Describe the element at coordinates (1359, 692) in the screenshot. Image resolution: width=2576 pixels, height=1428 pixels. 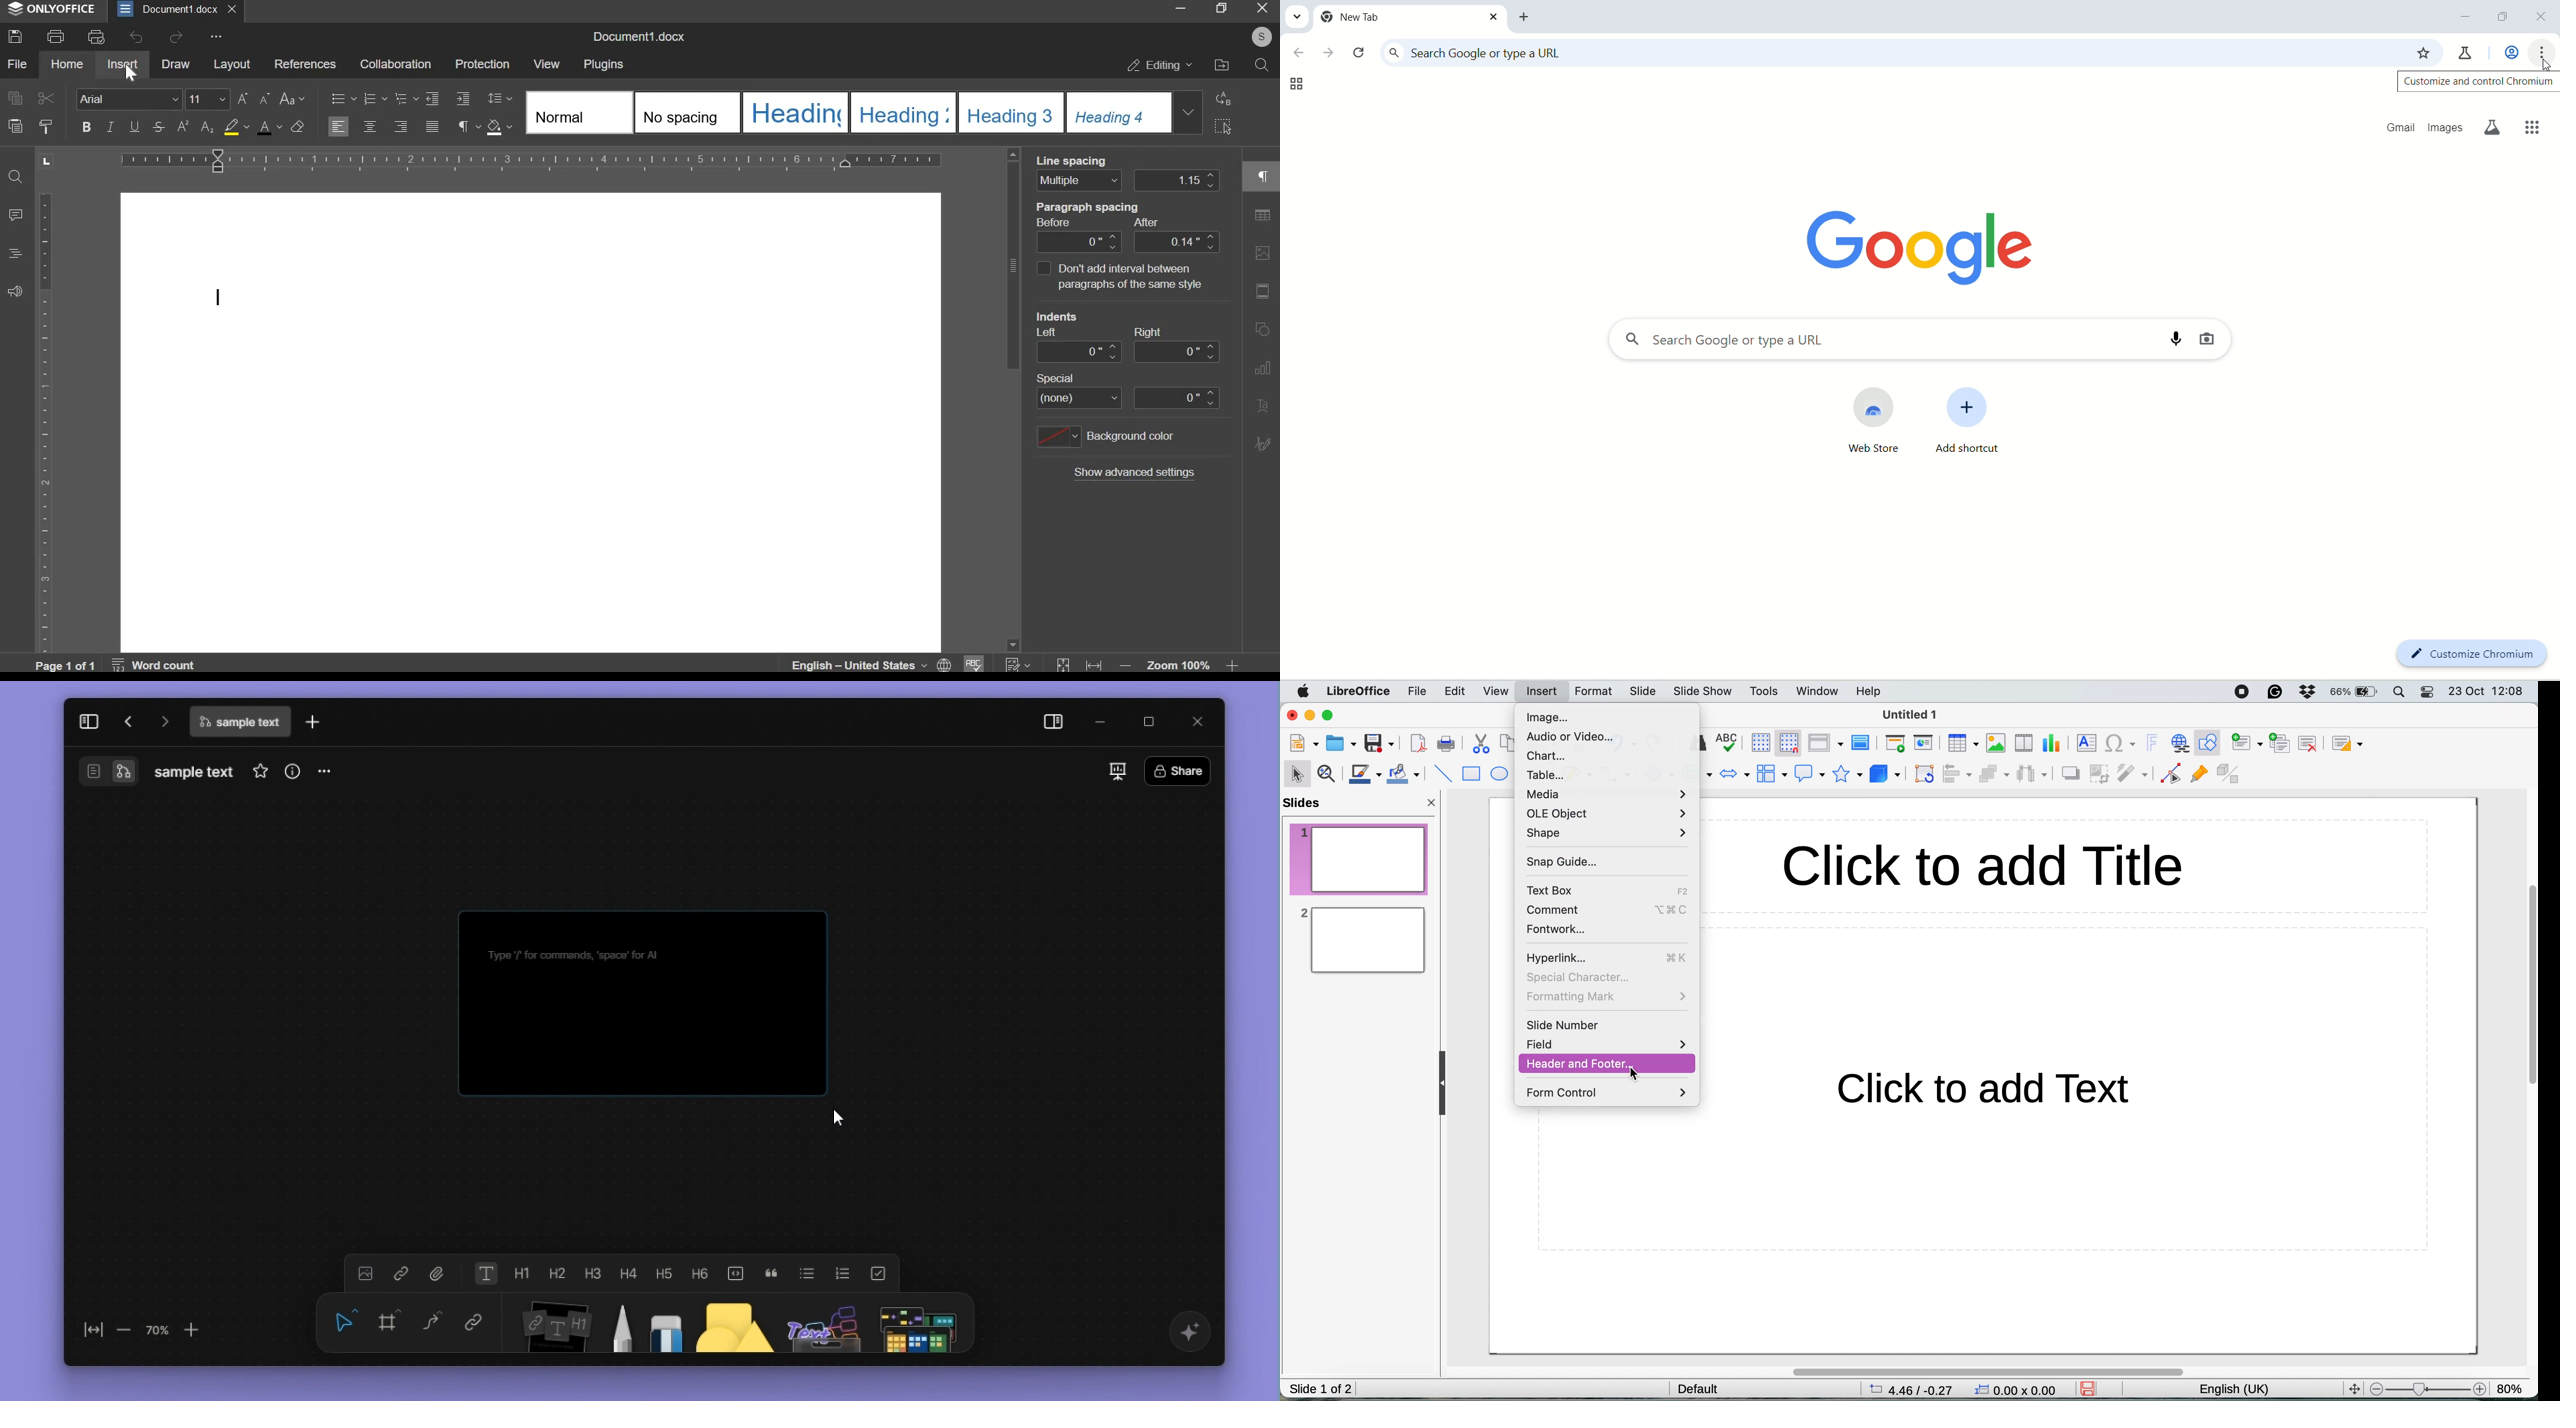
I see `libreoffice` at that location.